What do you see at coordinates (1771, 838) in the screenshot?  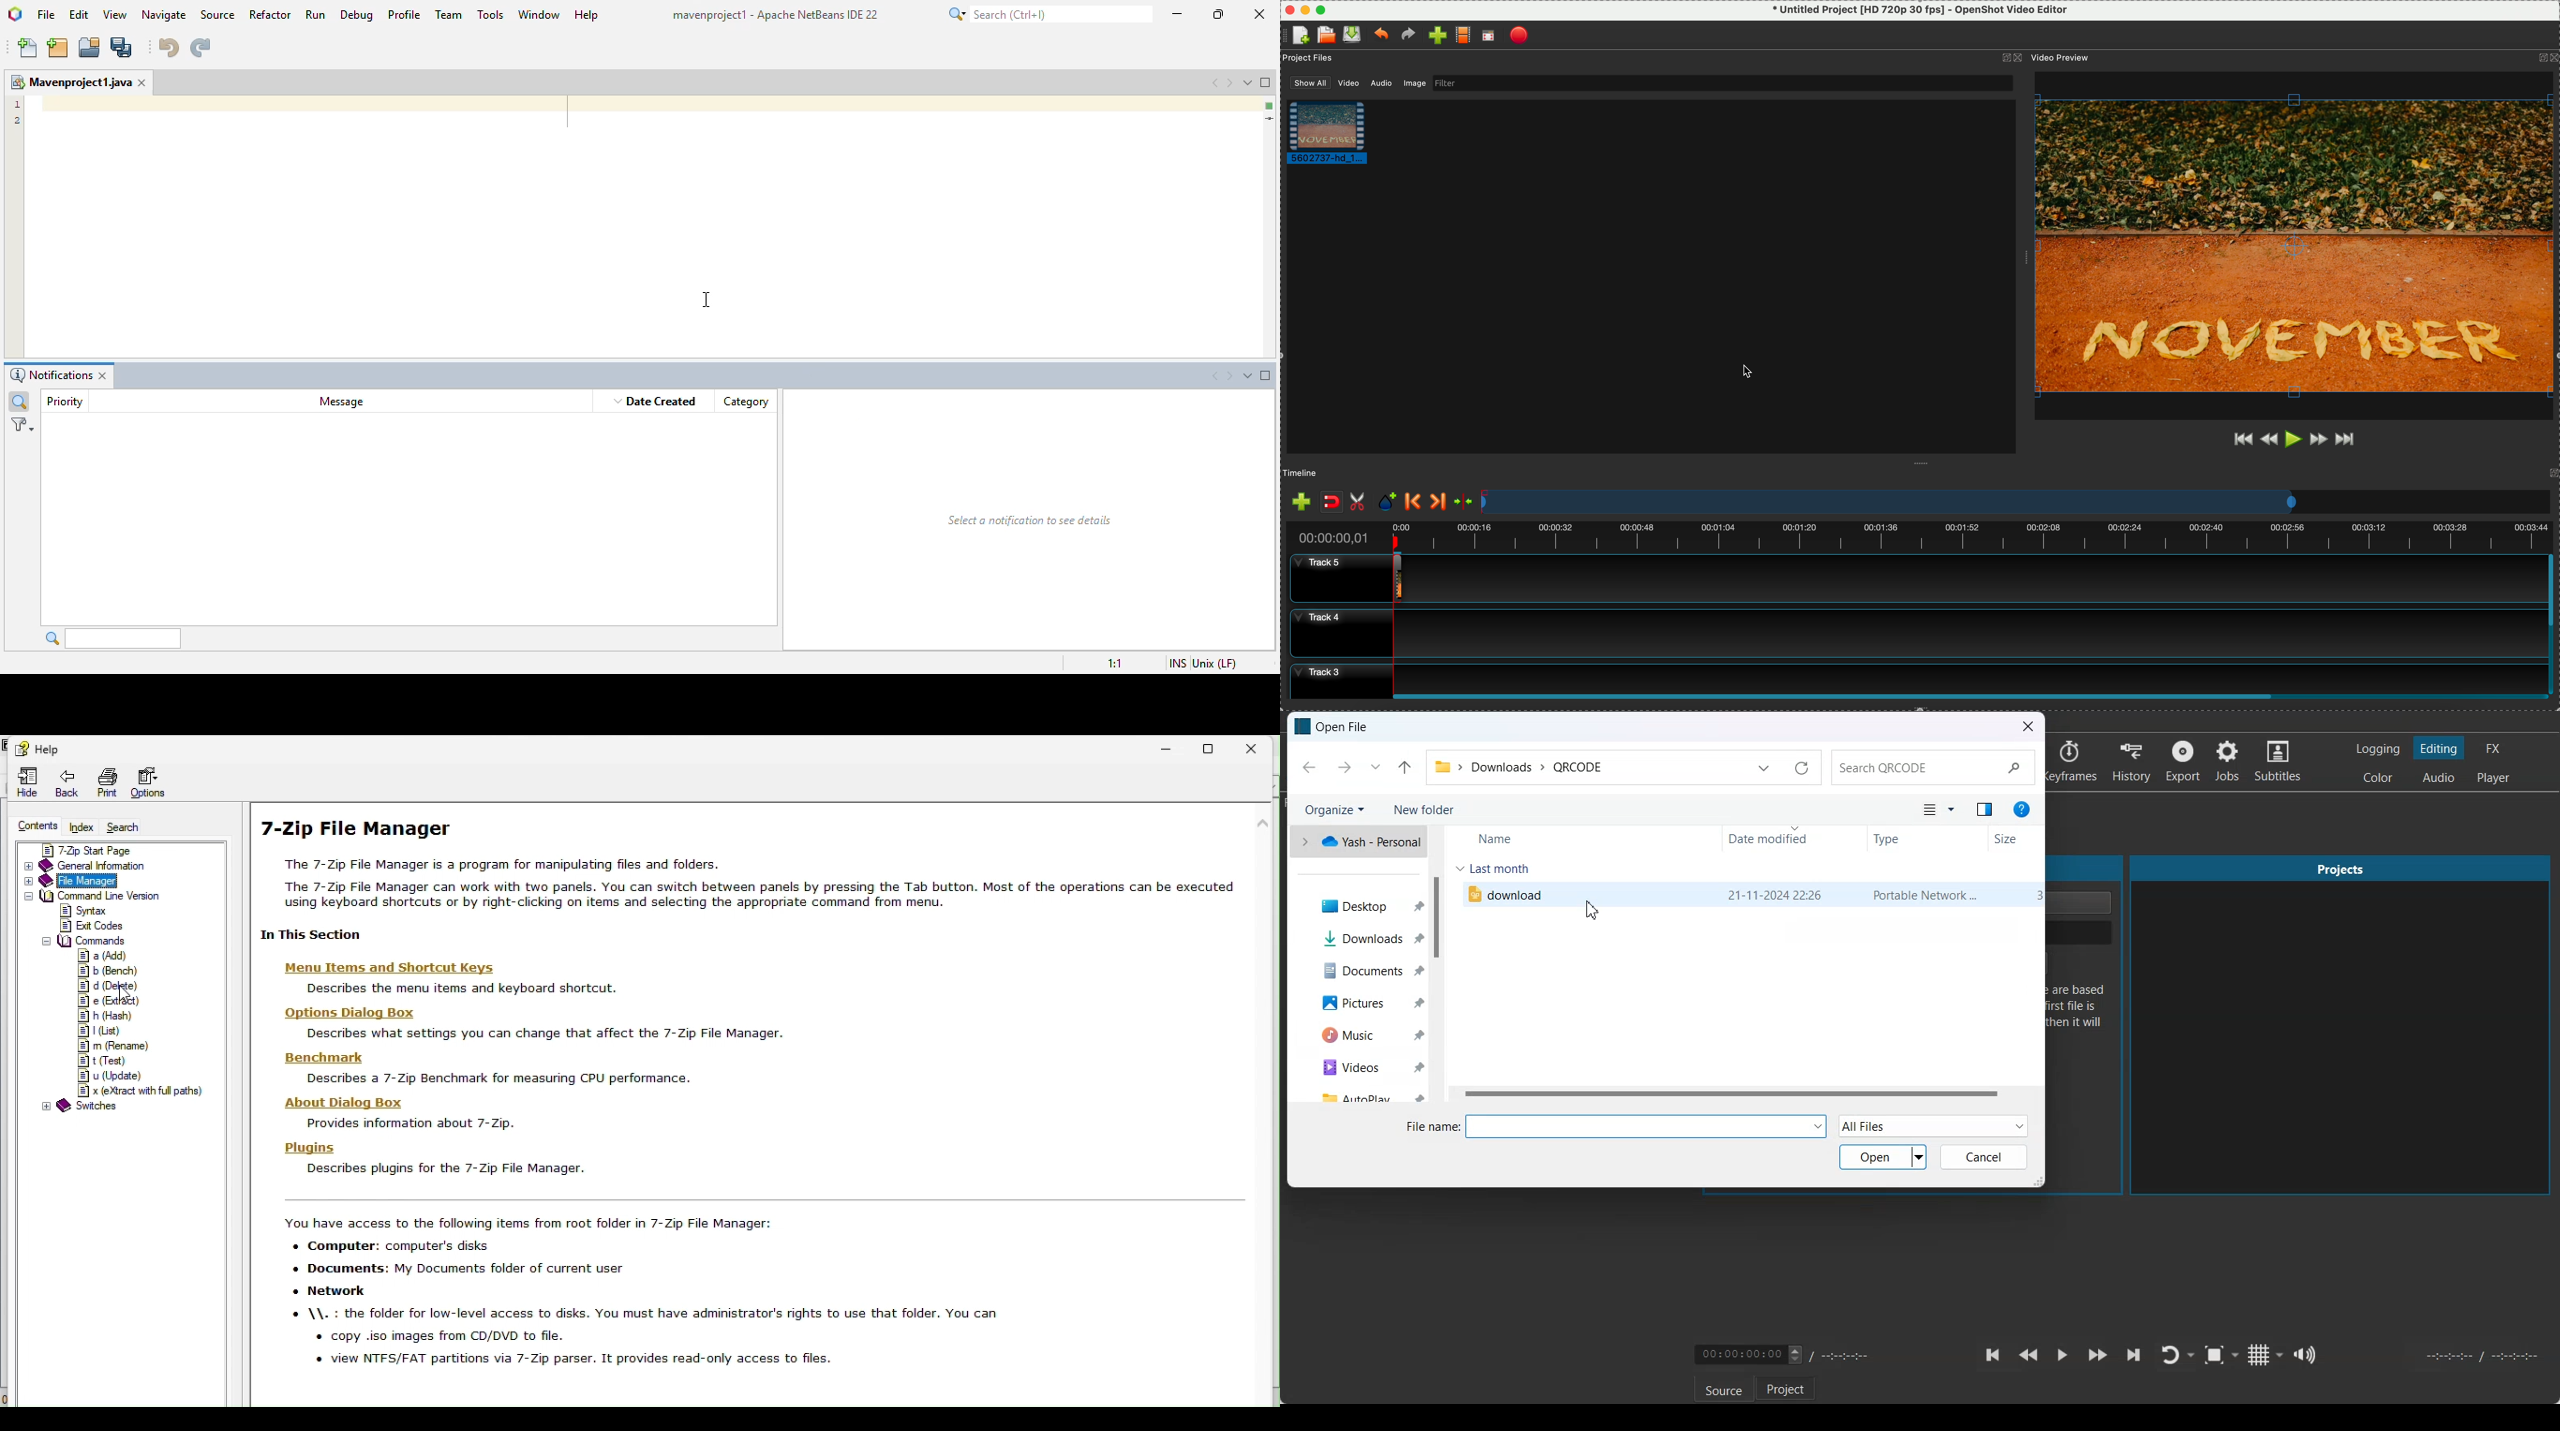 I see `Date Modified` at bounding box center [1771, 838].